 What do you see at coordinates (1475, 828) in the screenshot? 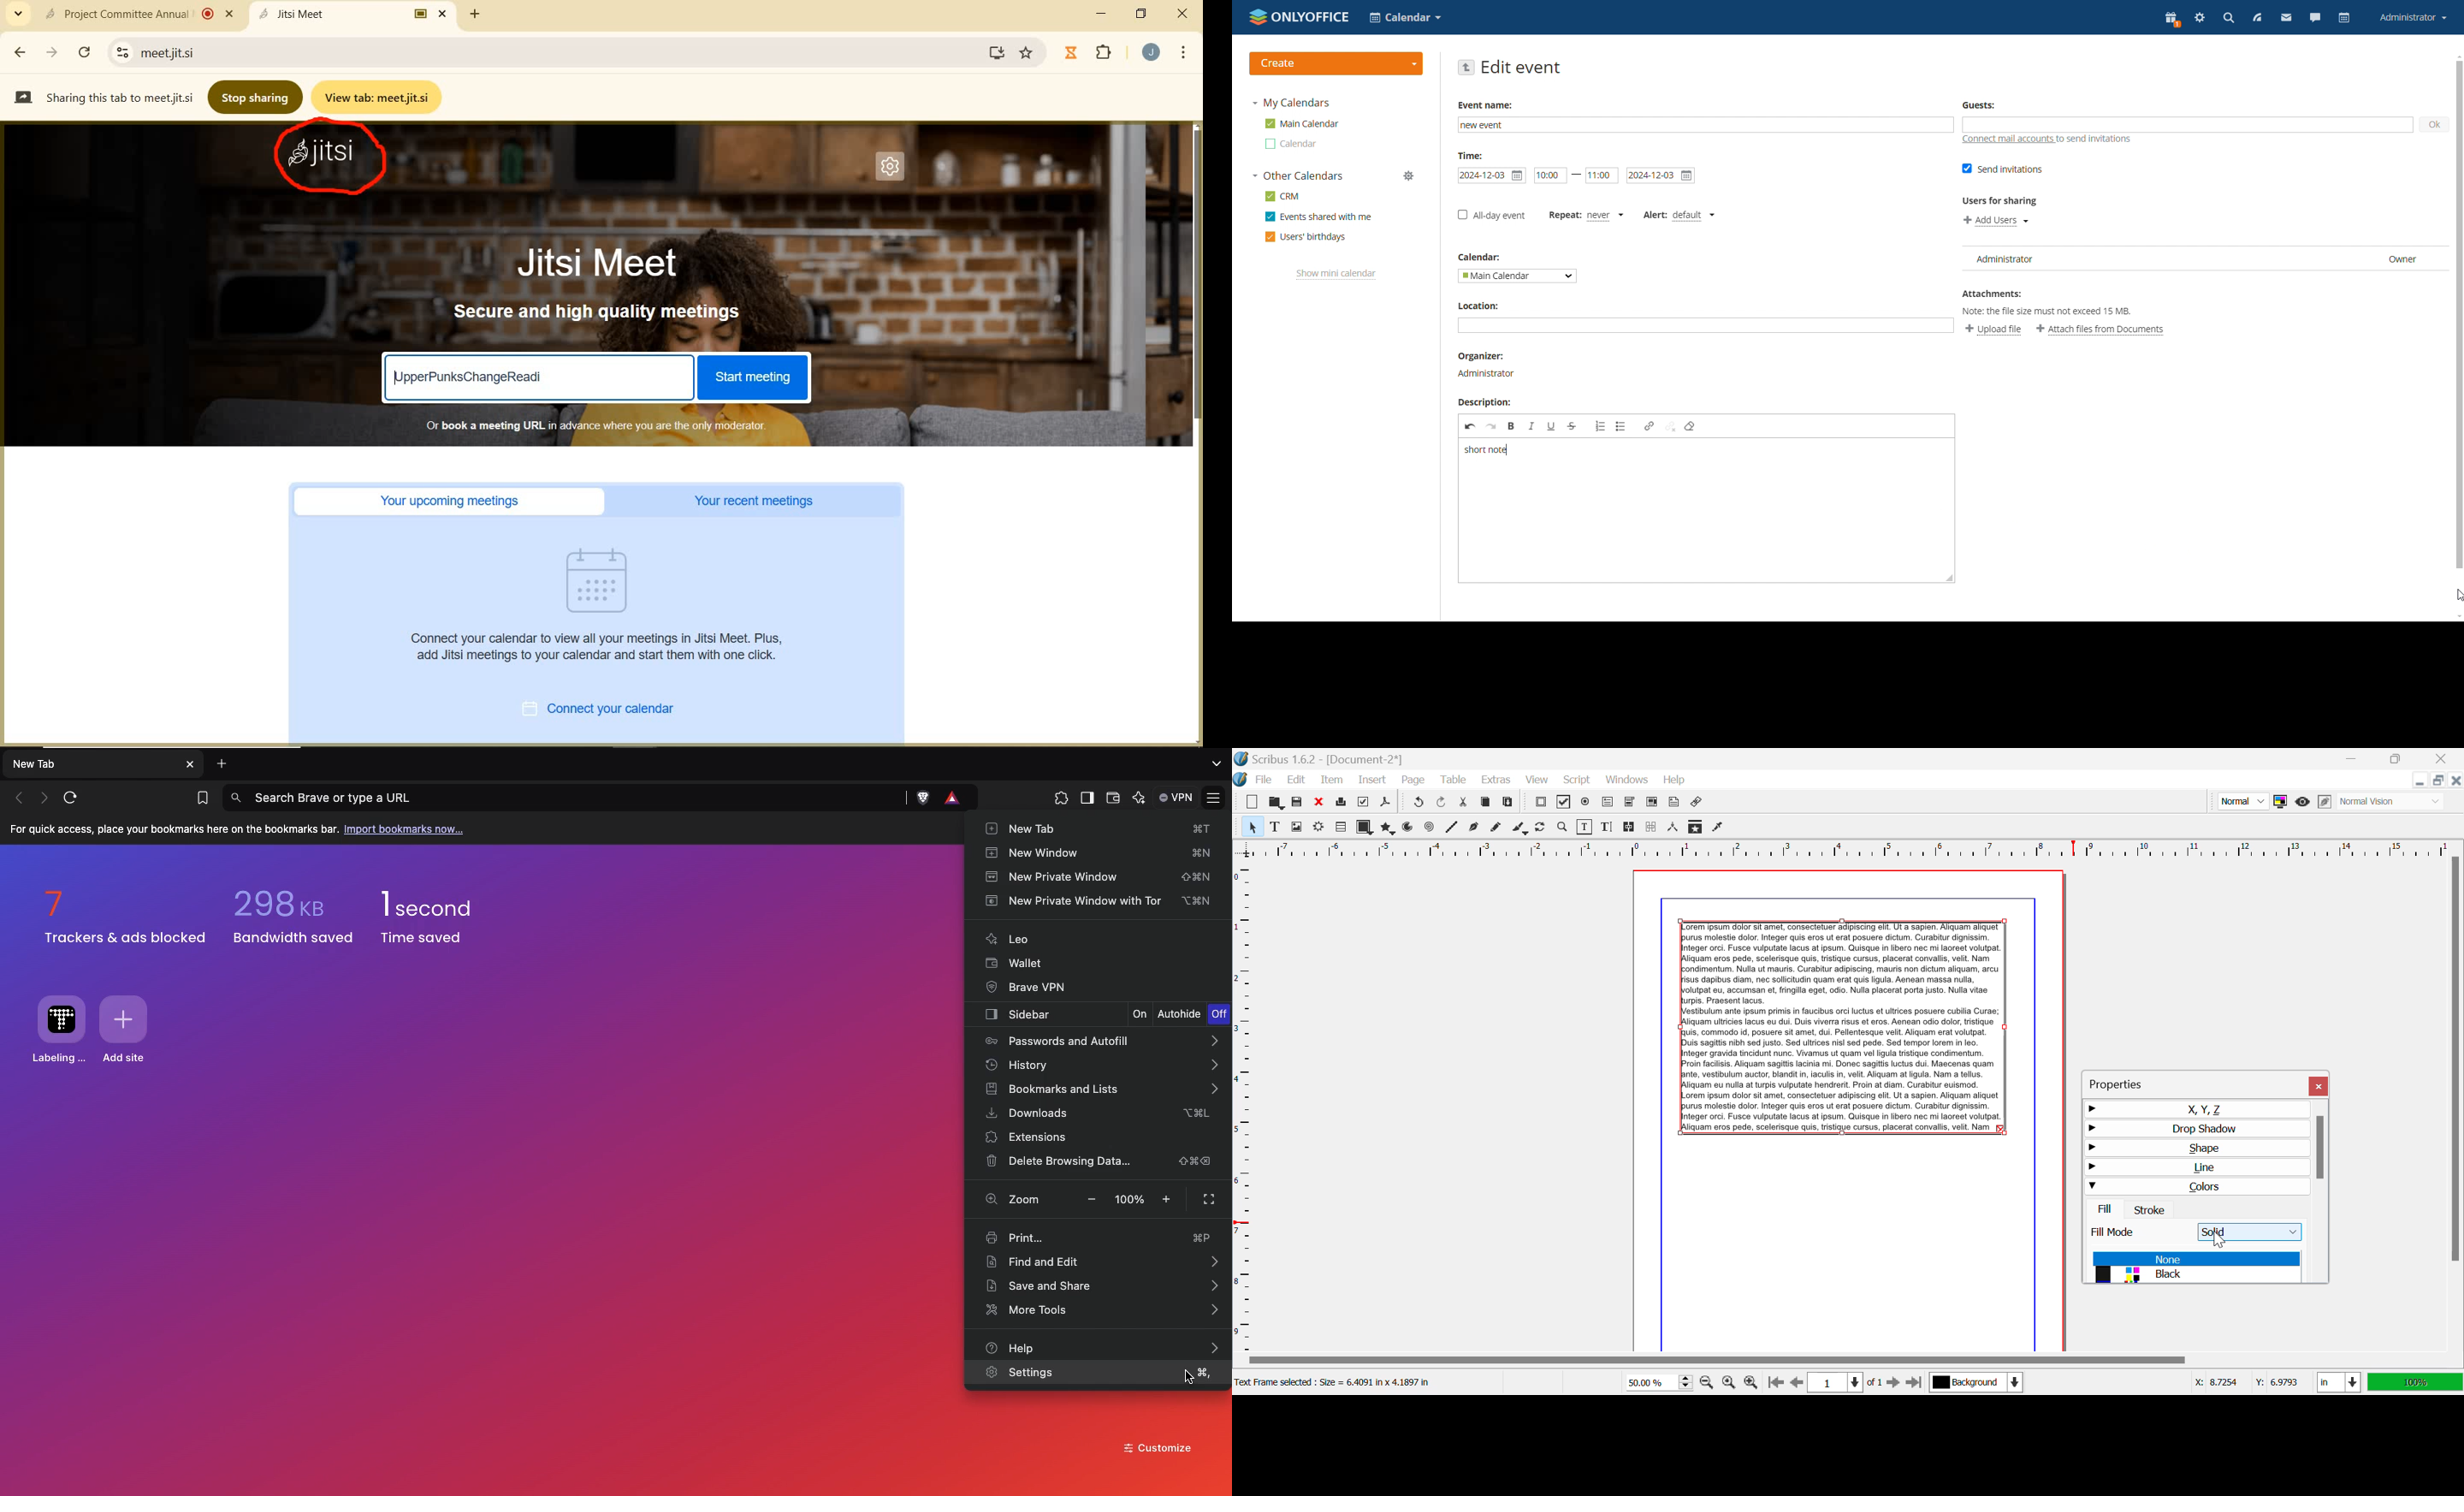
I see `Bezier Curve` at bounding box center [1475, 828].